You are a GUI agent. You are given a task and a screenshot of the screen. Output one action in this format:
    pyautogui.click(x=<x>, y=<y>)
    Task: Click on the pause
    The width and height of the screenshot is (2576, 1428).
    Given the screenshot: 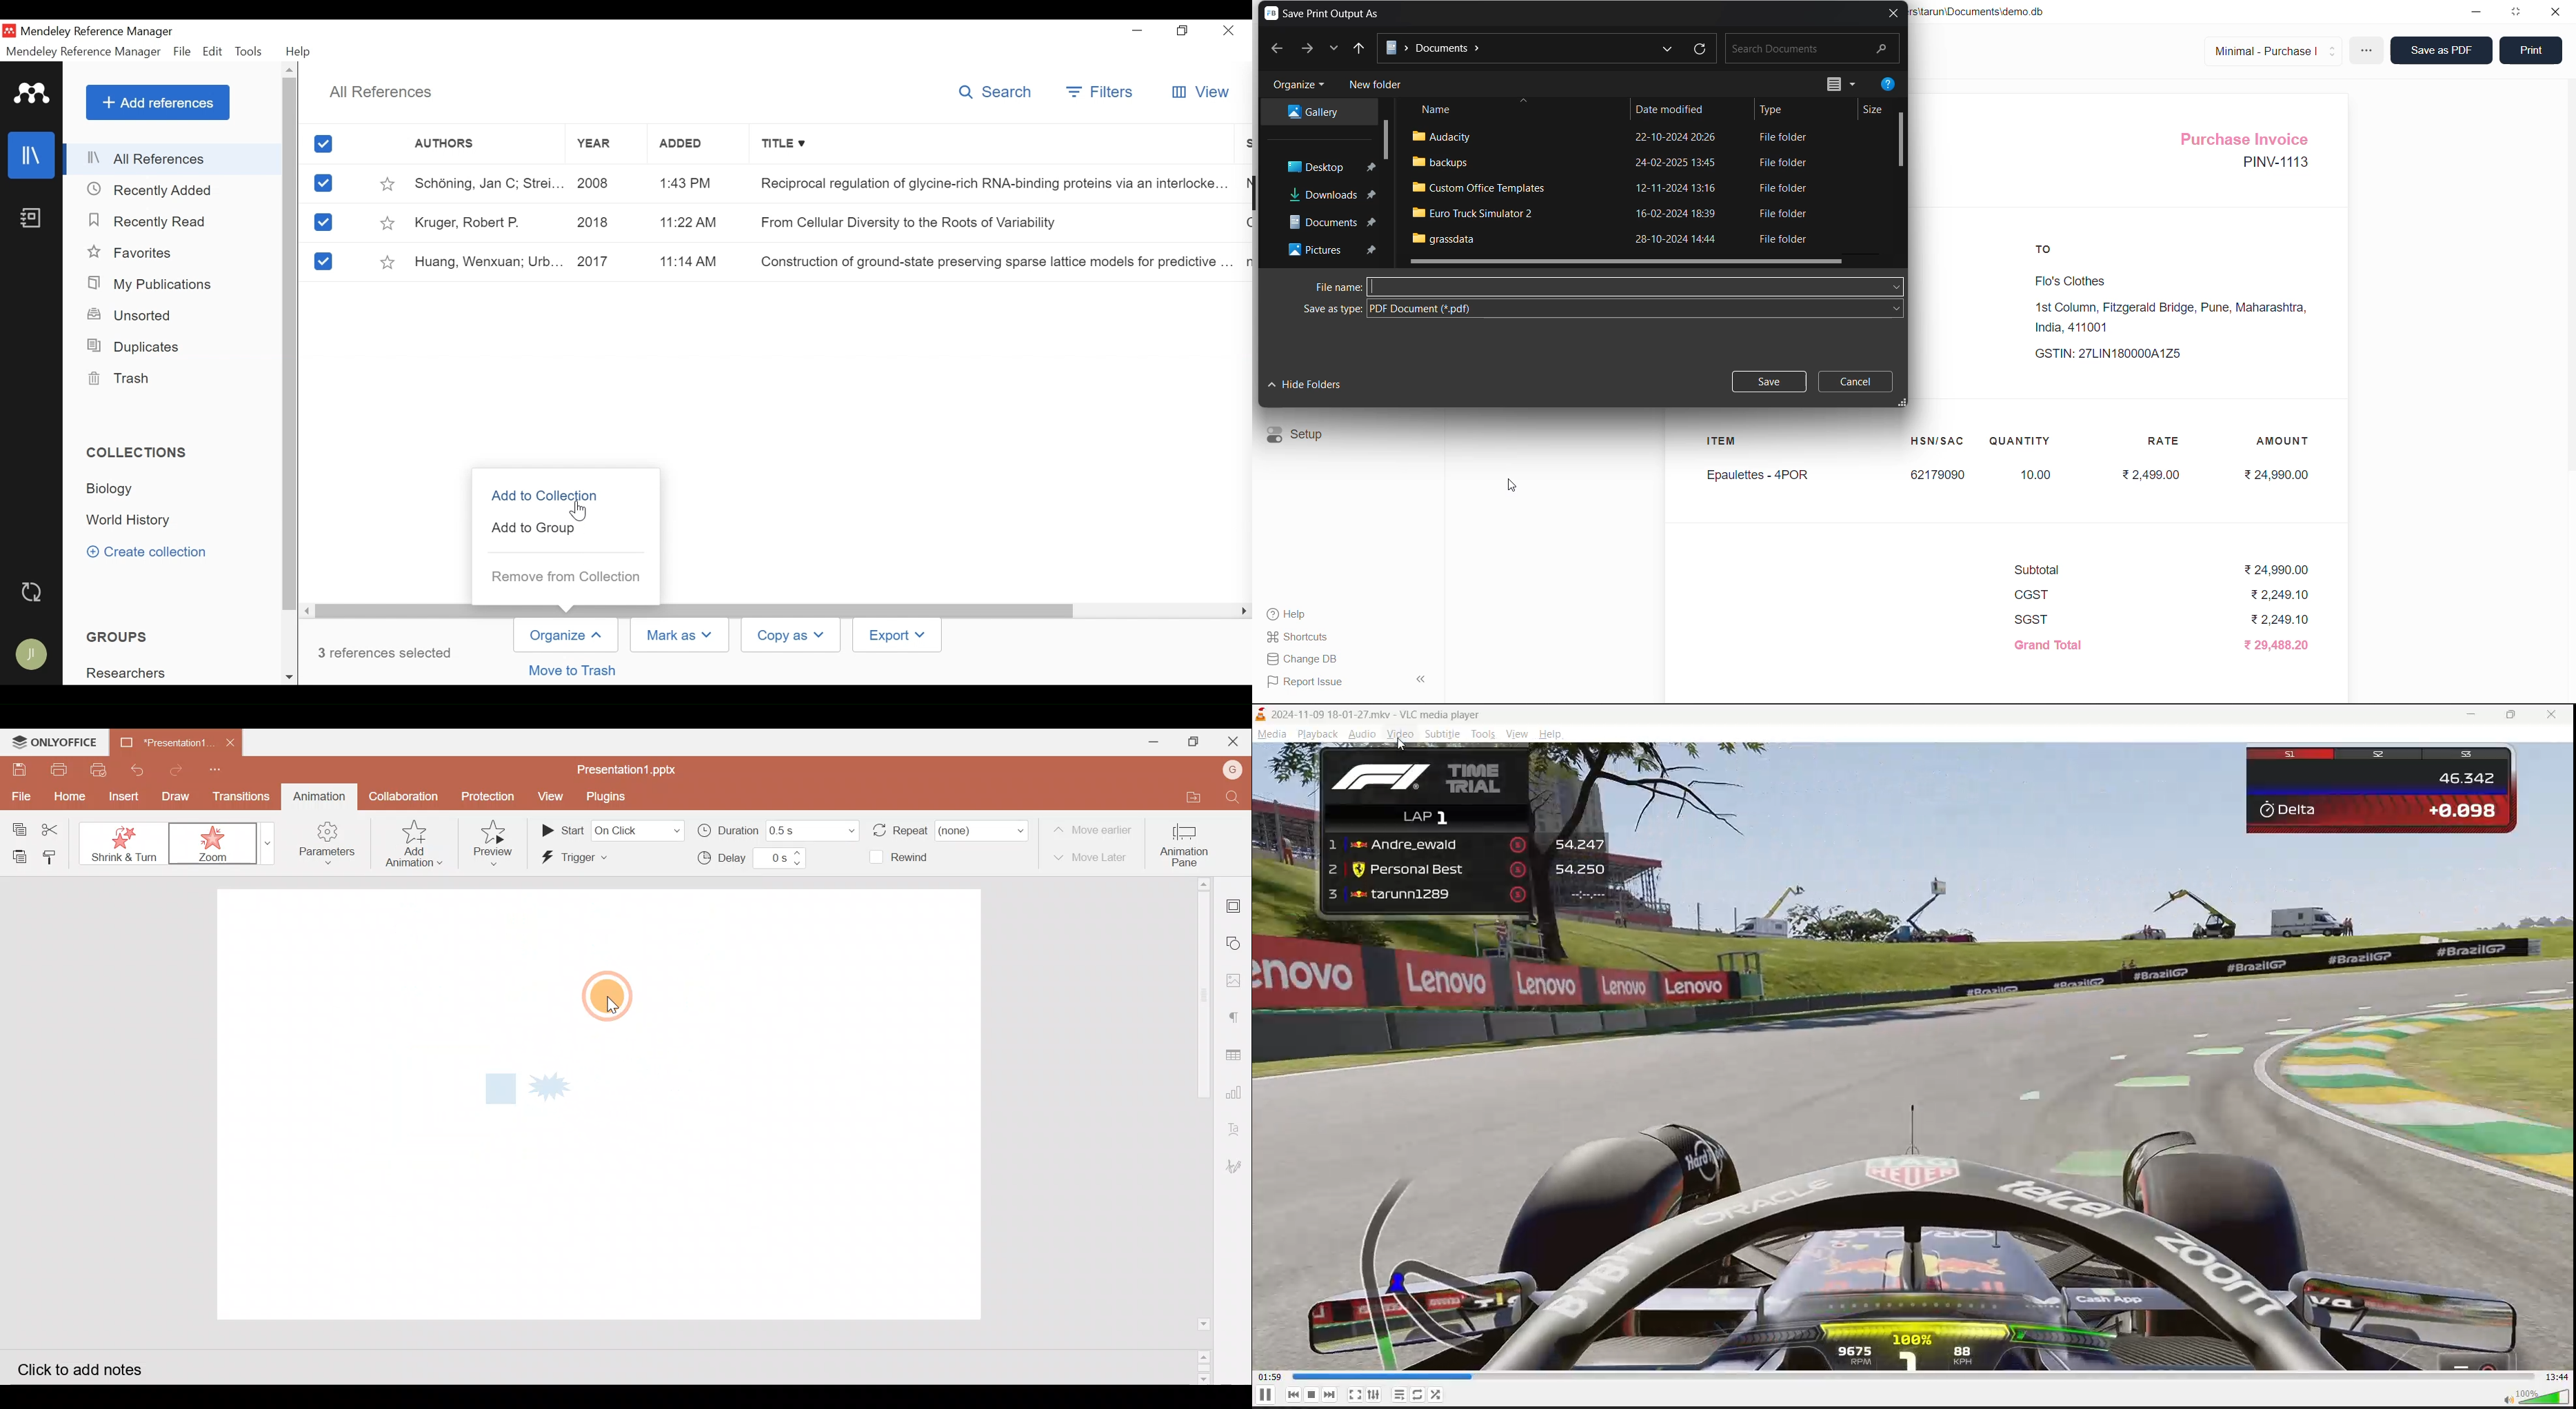 What is the action you would take?
    pyautogui.click(x=1265, y=1394)
    